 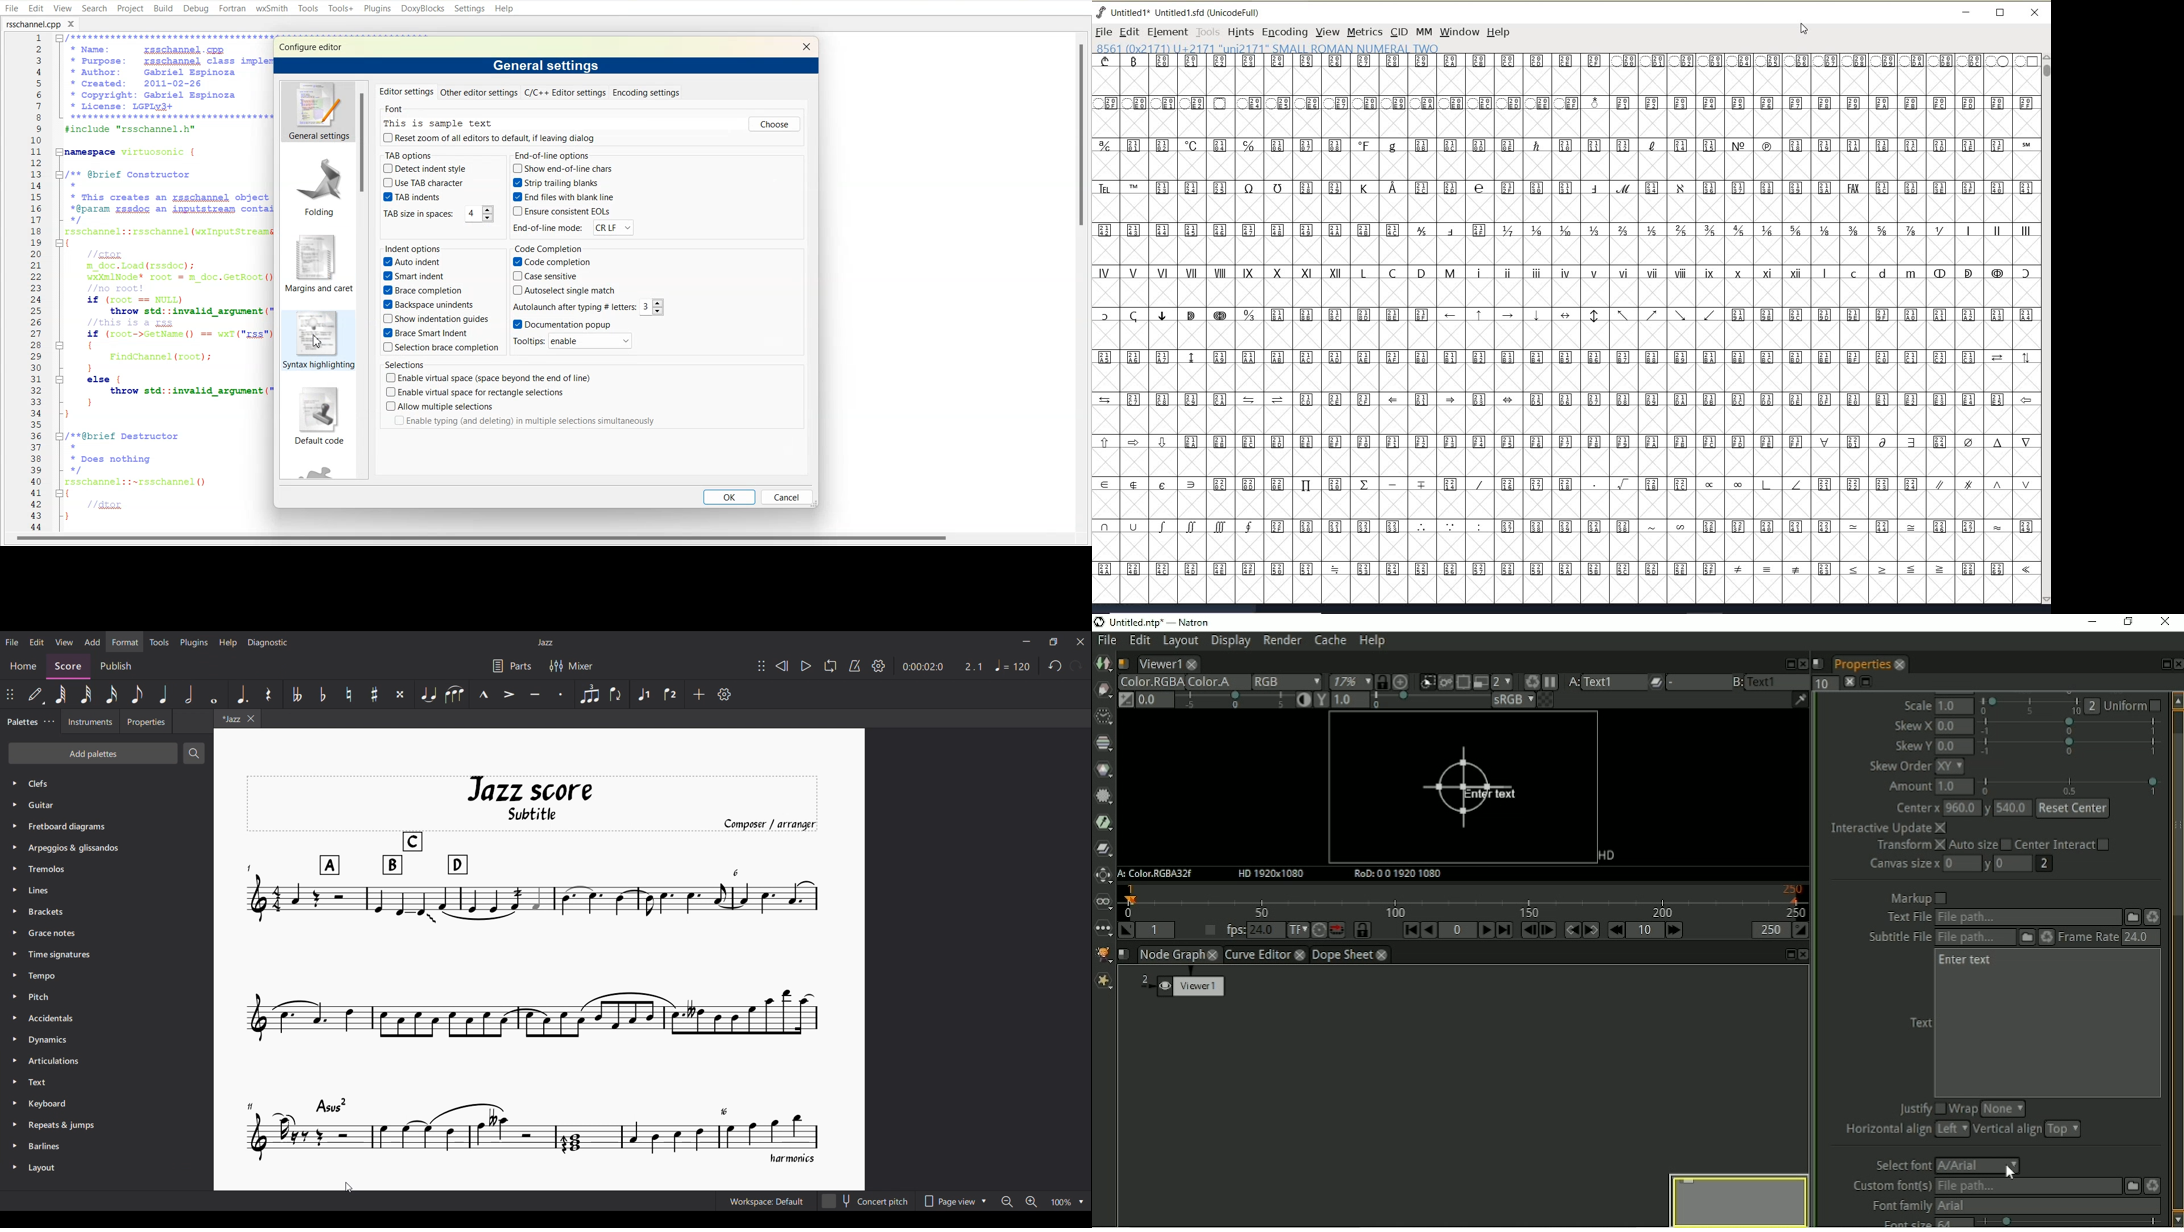 I want to click on Metronome, so click(x=856, y=666).